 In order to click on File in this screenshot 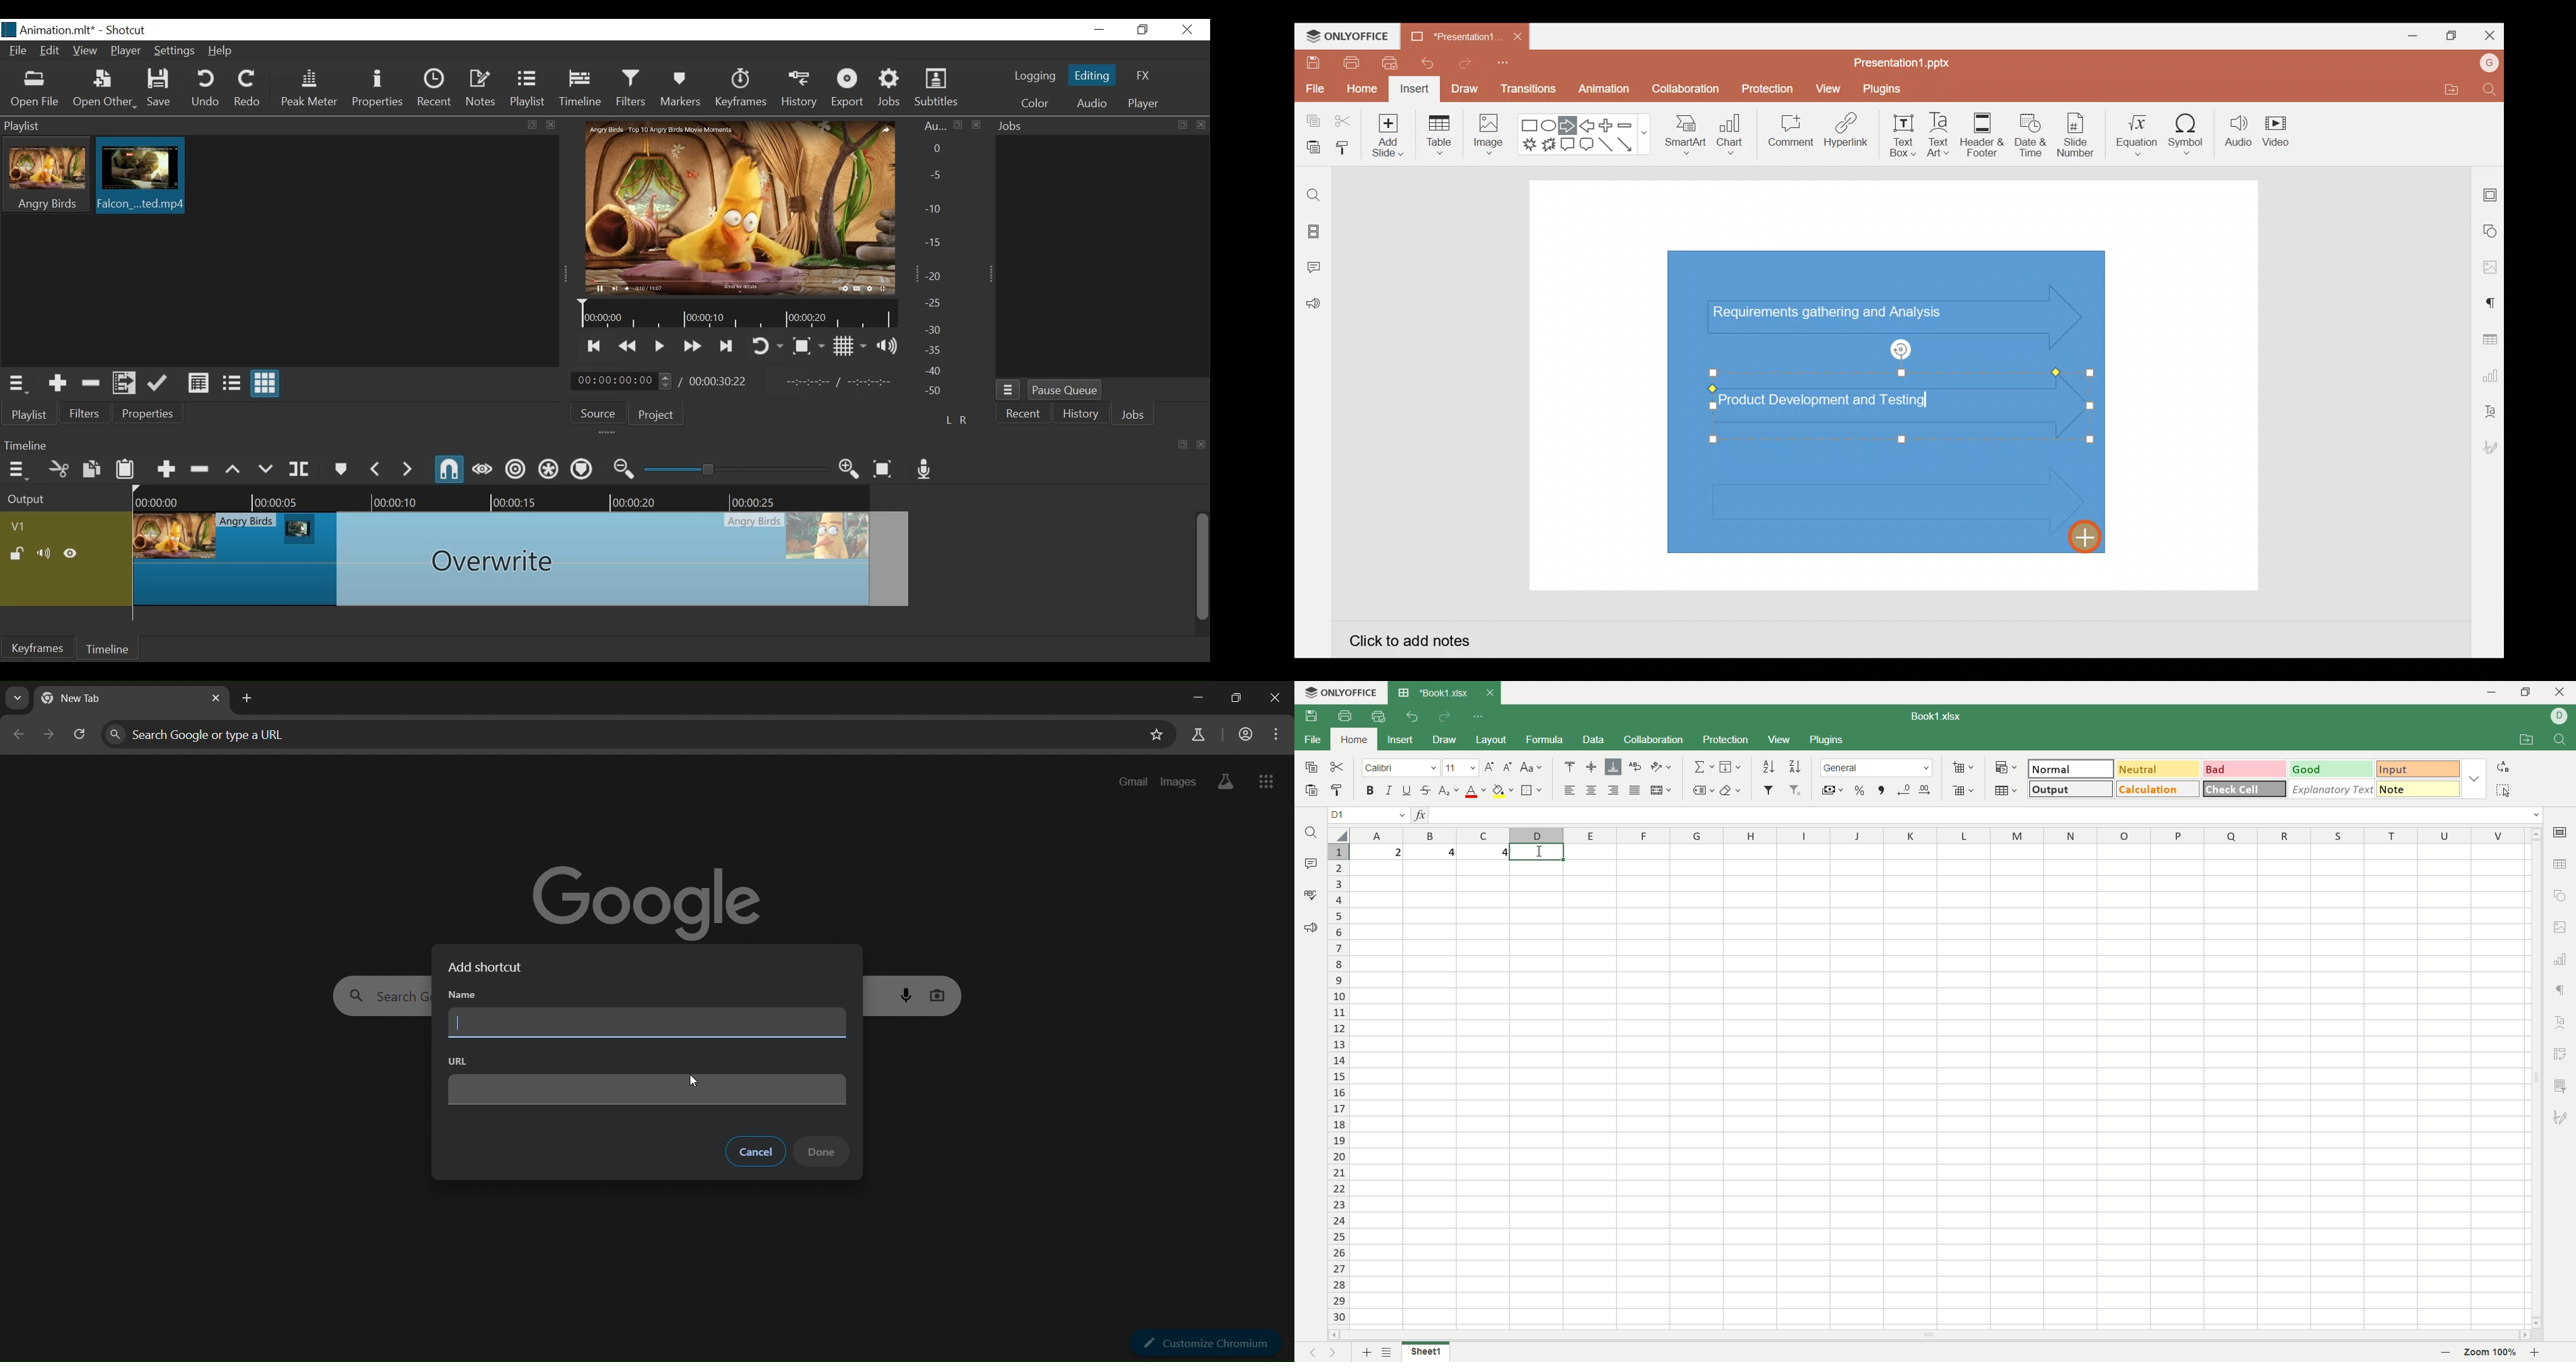, I will do `click(1313, 86)`.